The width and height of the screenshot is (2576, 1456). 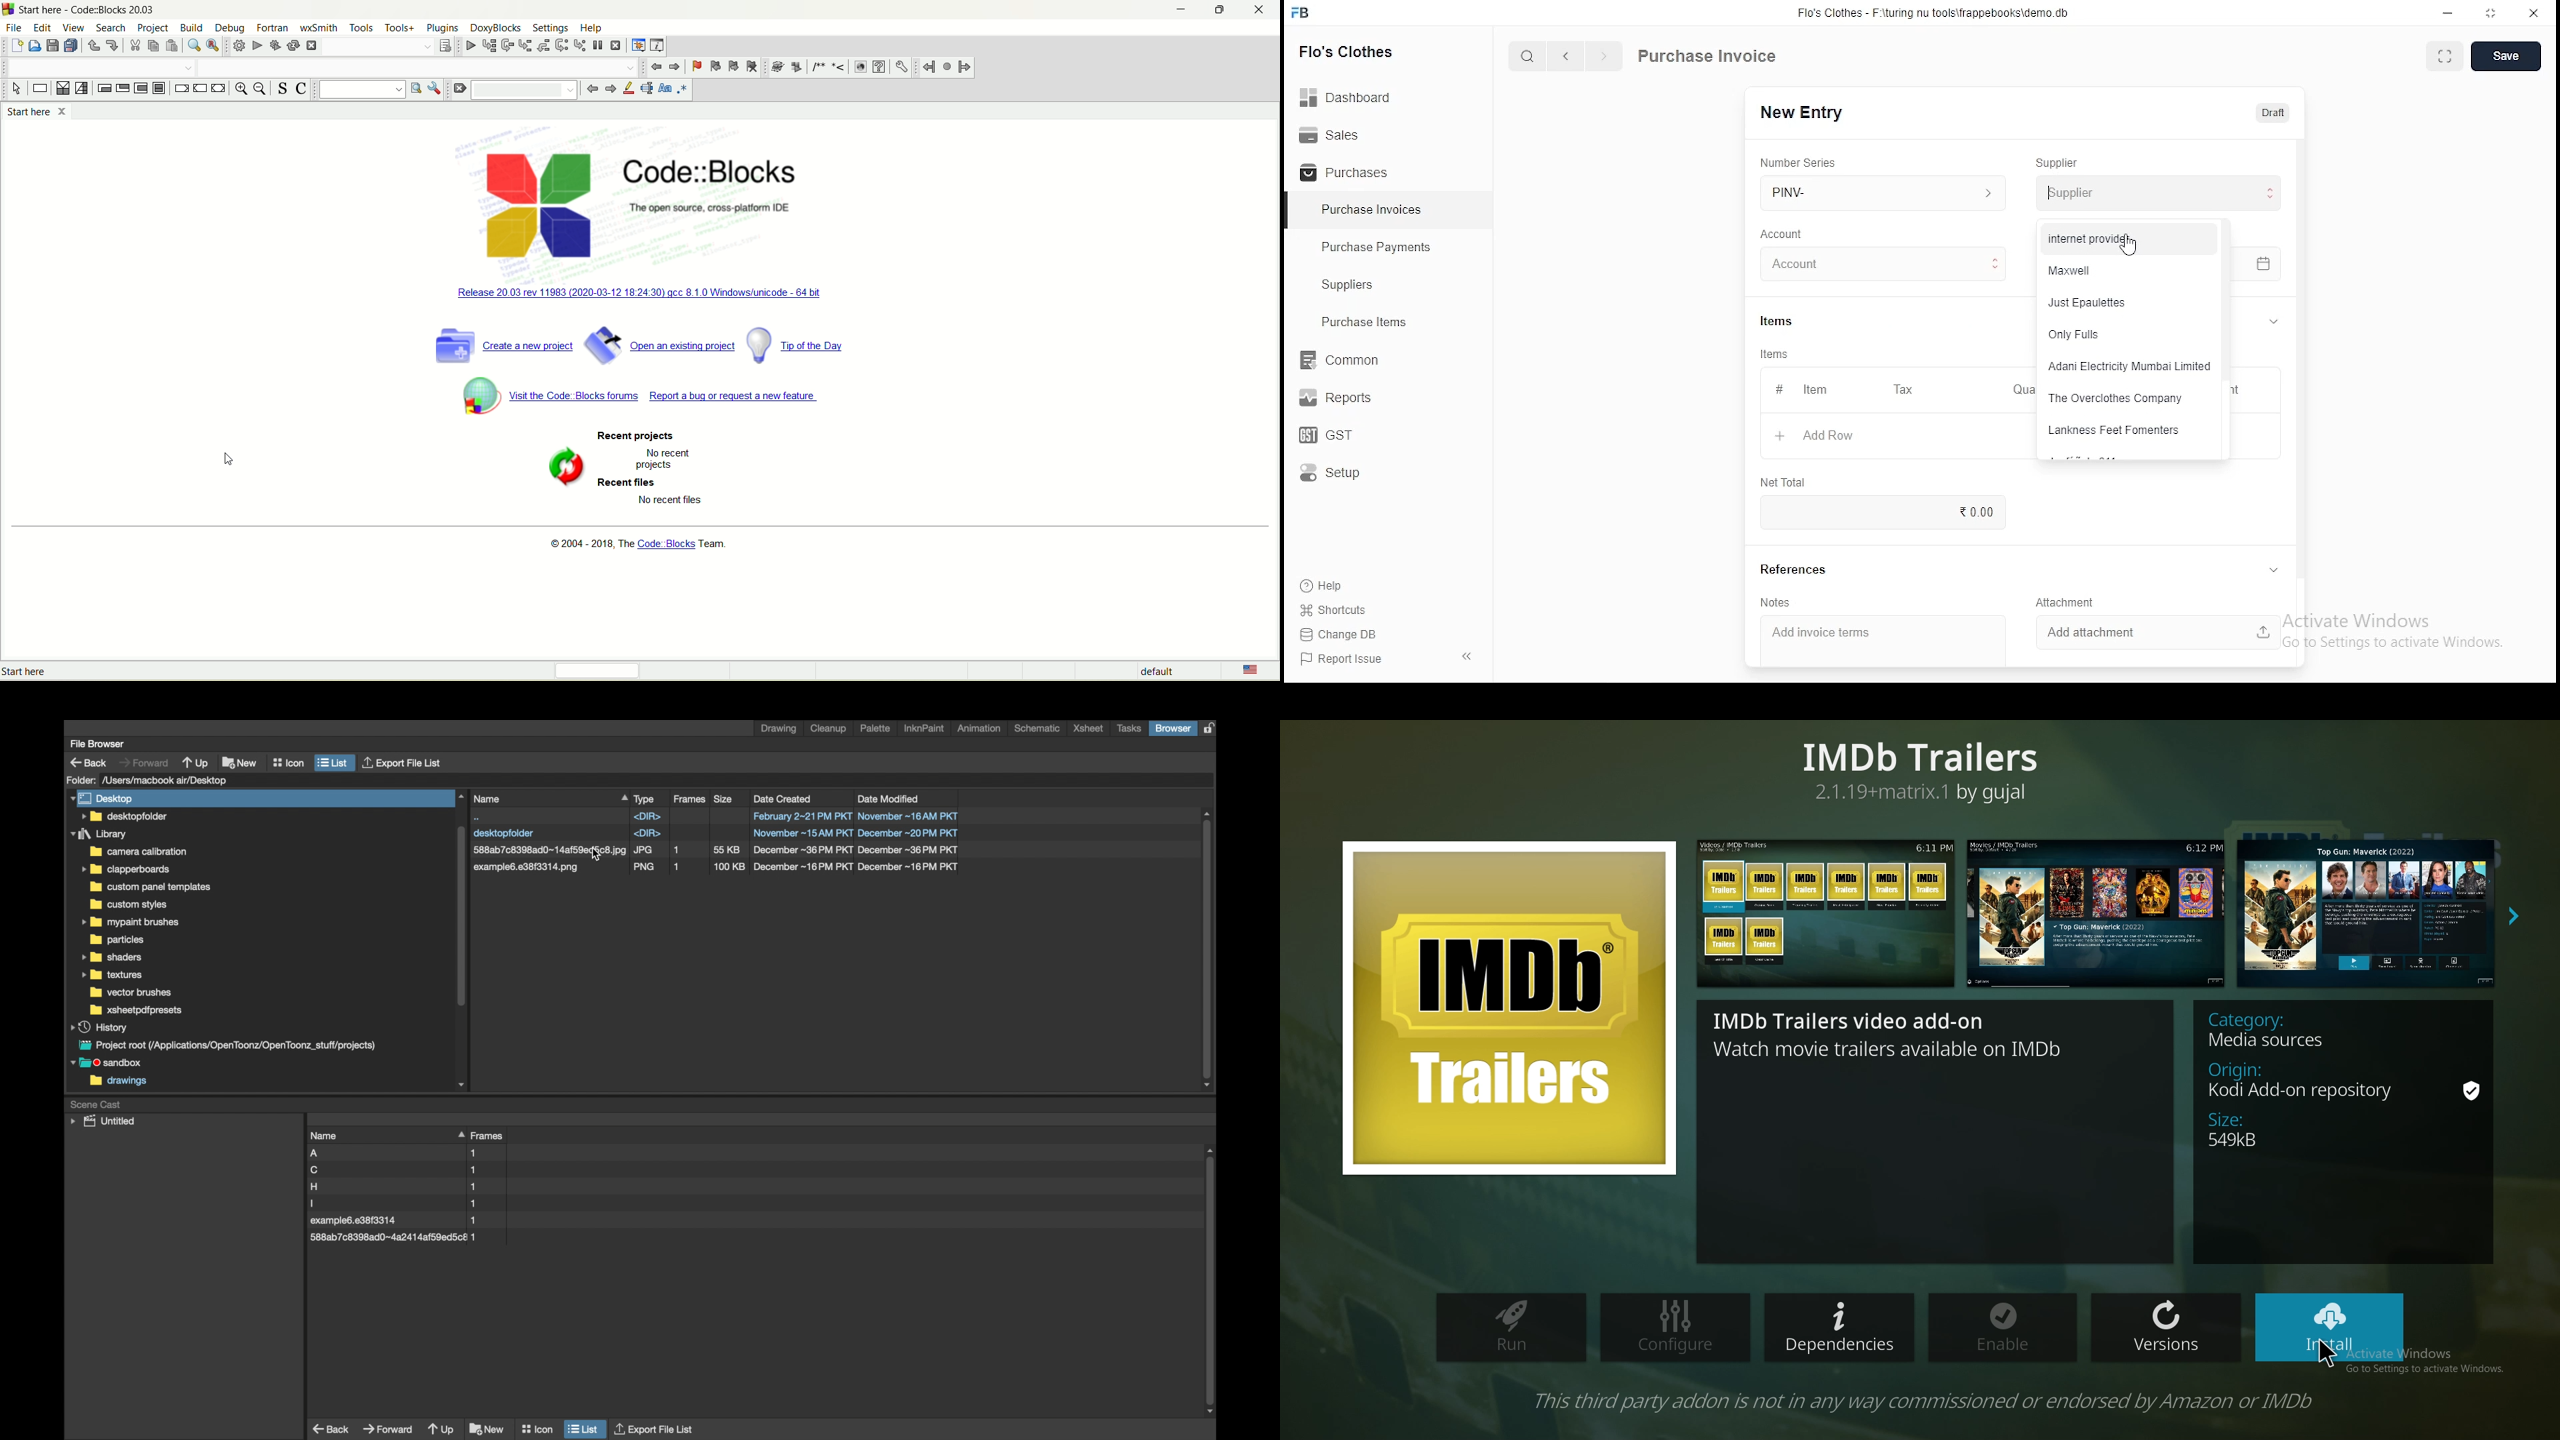 I want to click on zoom in, so click(x=240, y=89).